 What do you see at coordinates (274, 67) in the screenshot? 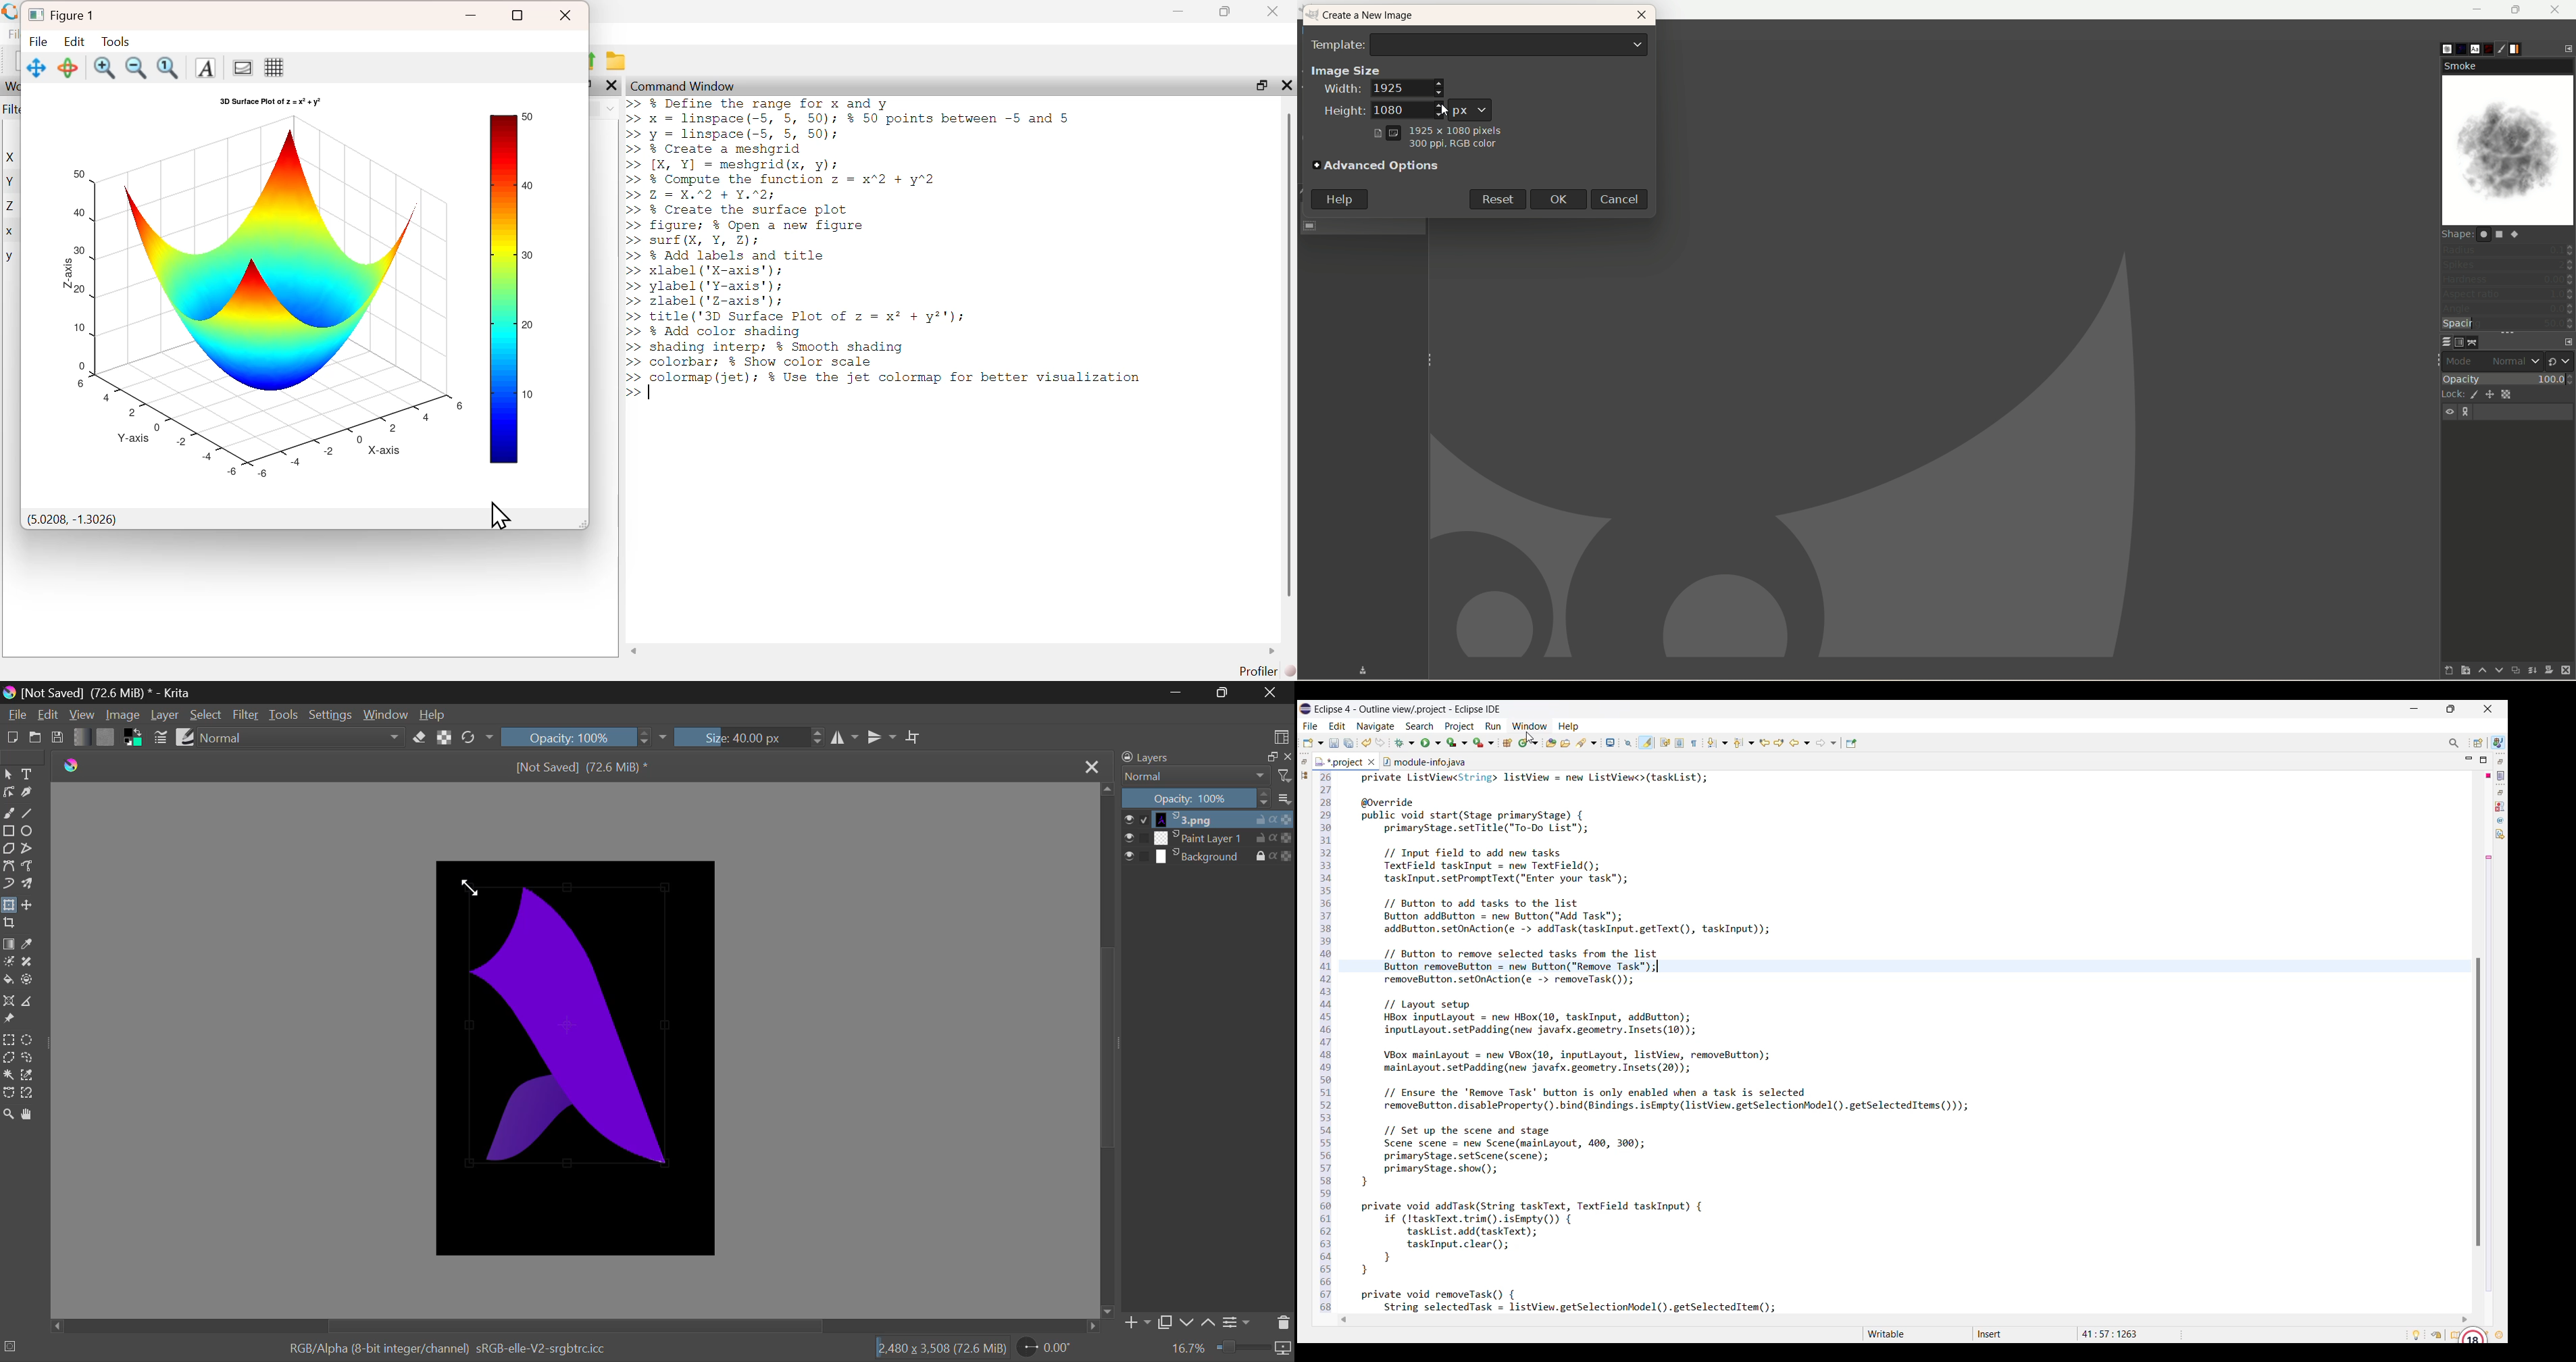
I see `Grid` at bounding box center [274, 67].